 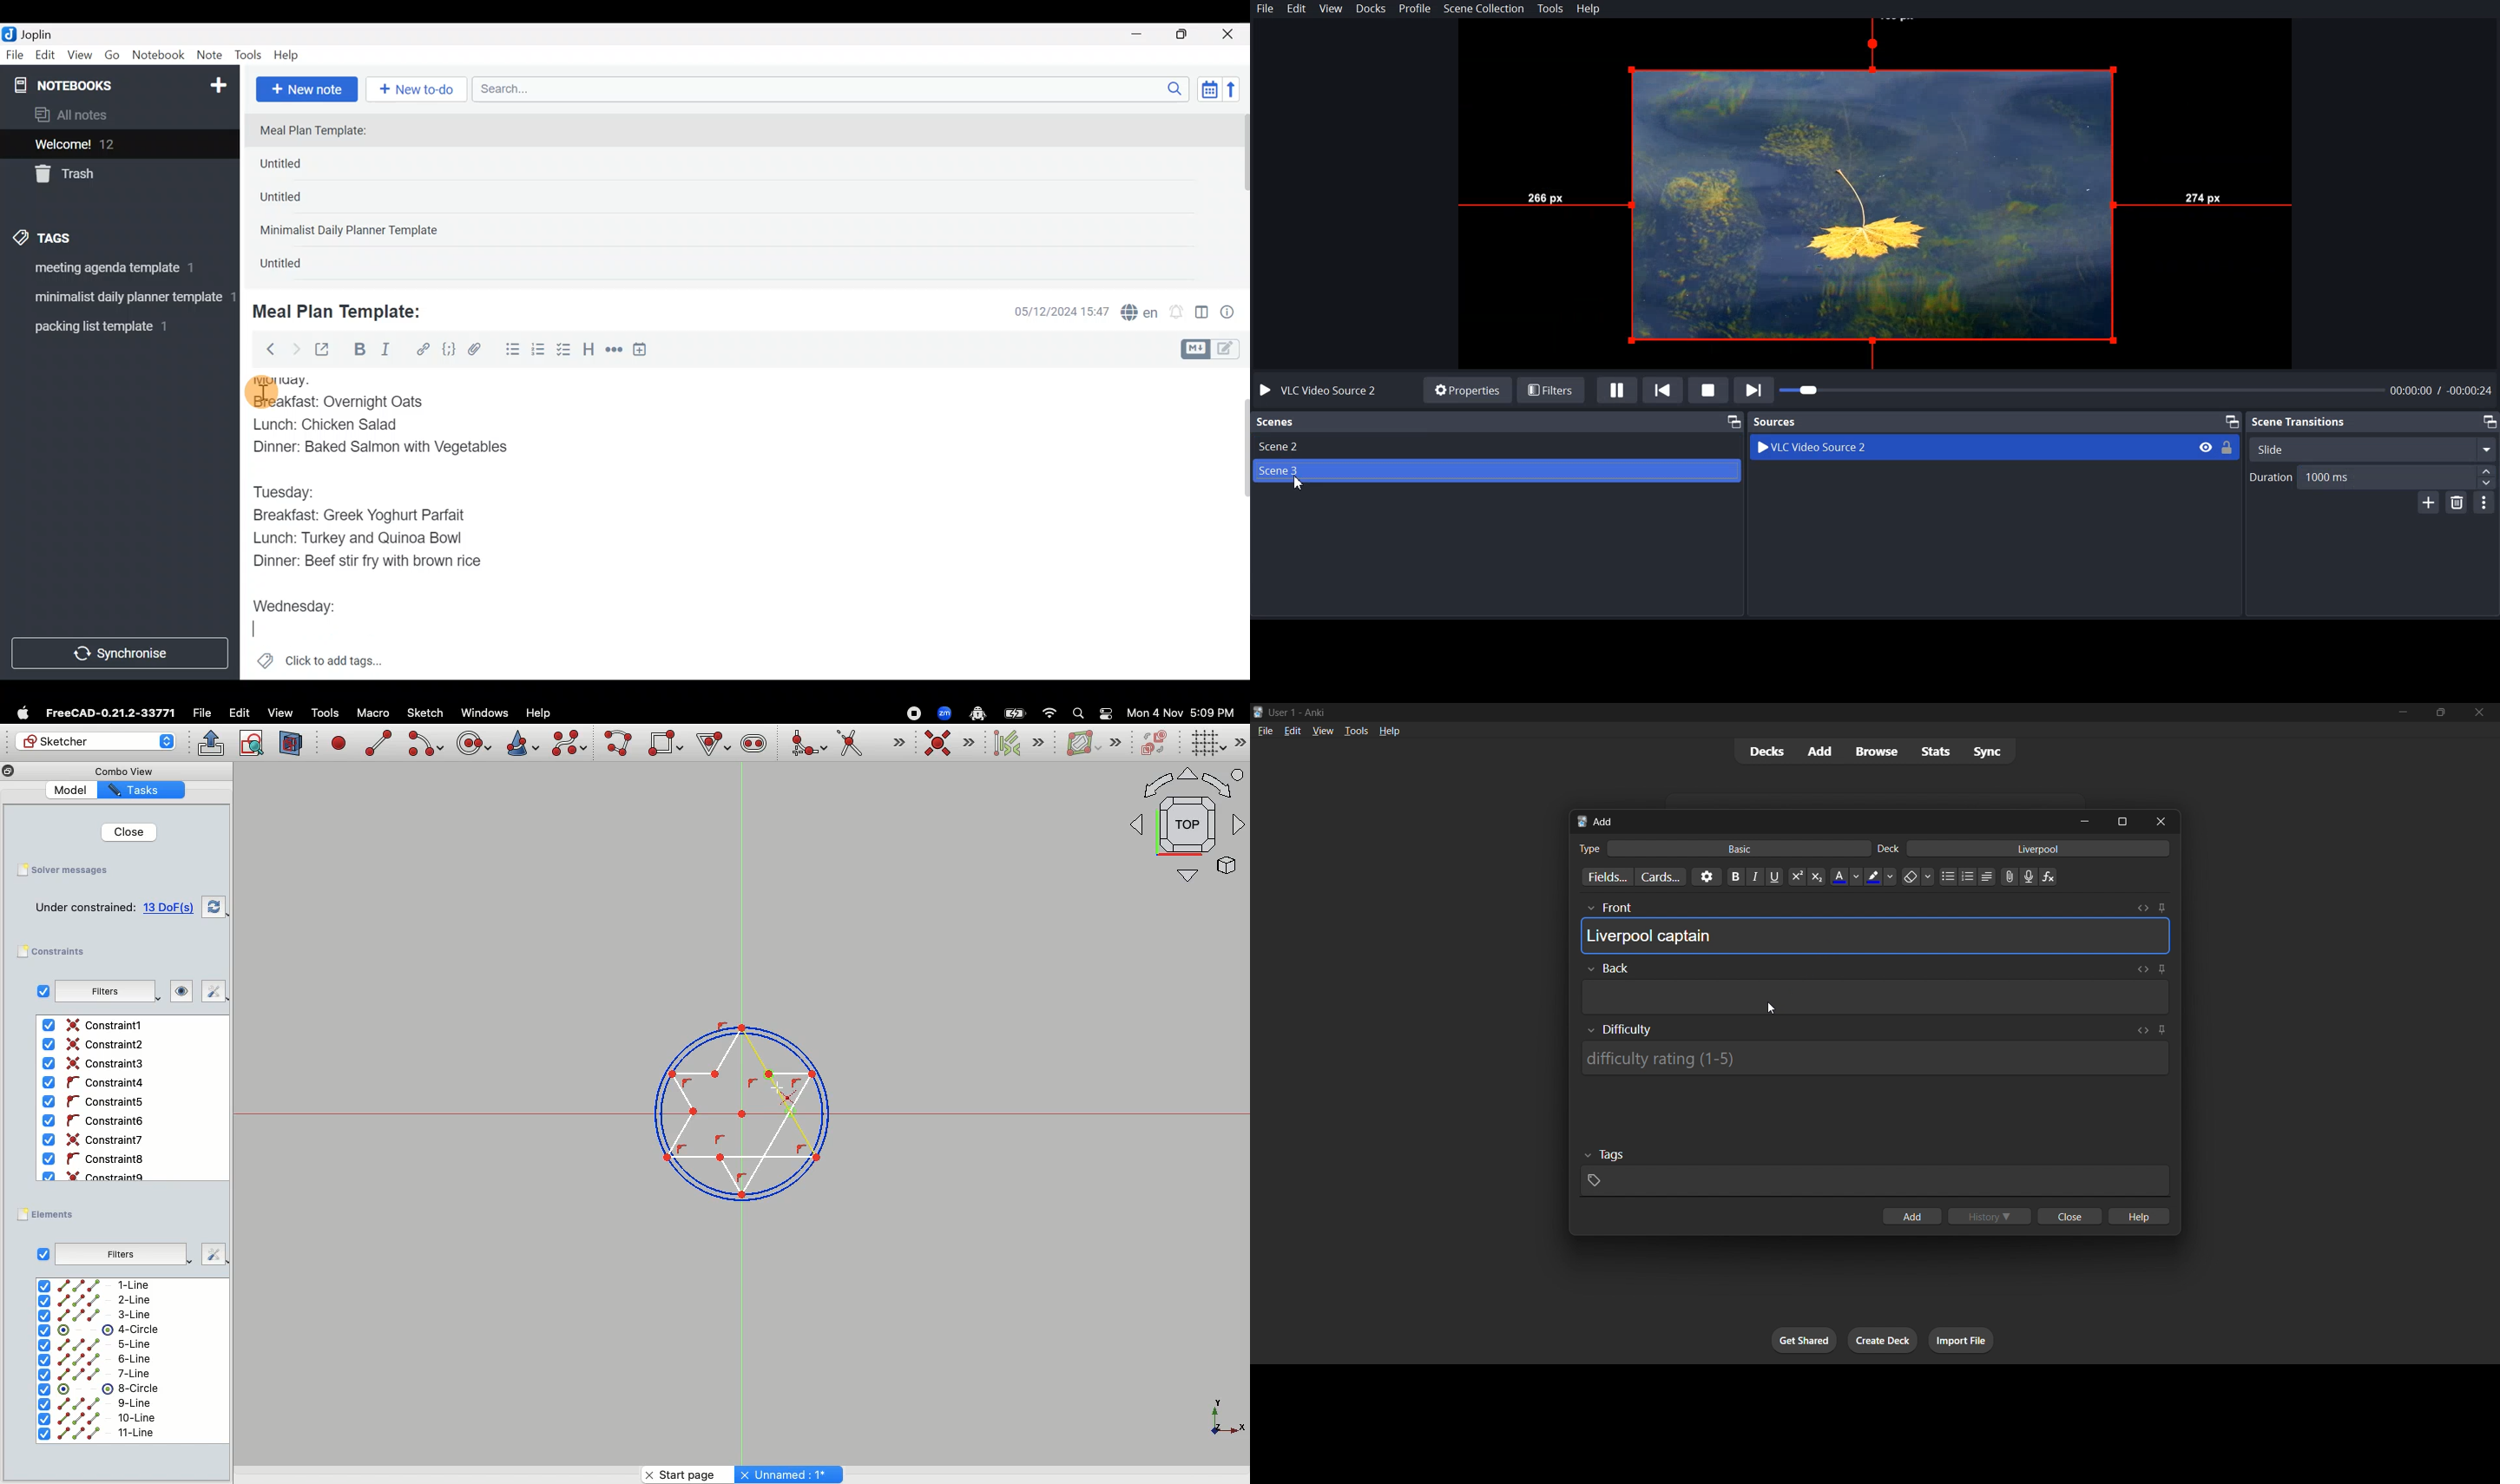 I want to click on cursor, so click(x=780, y=1088).